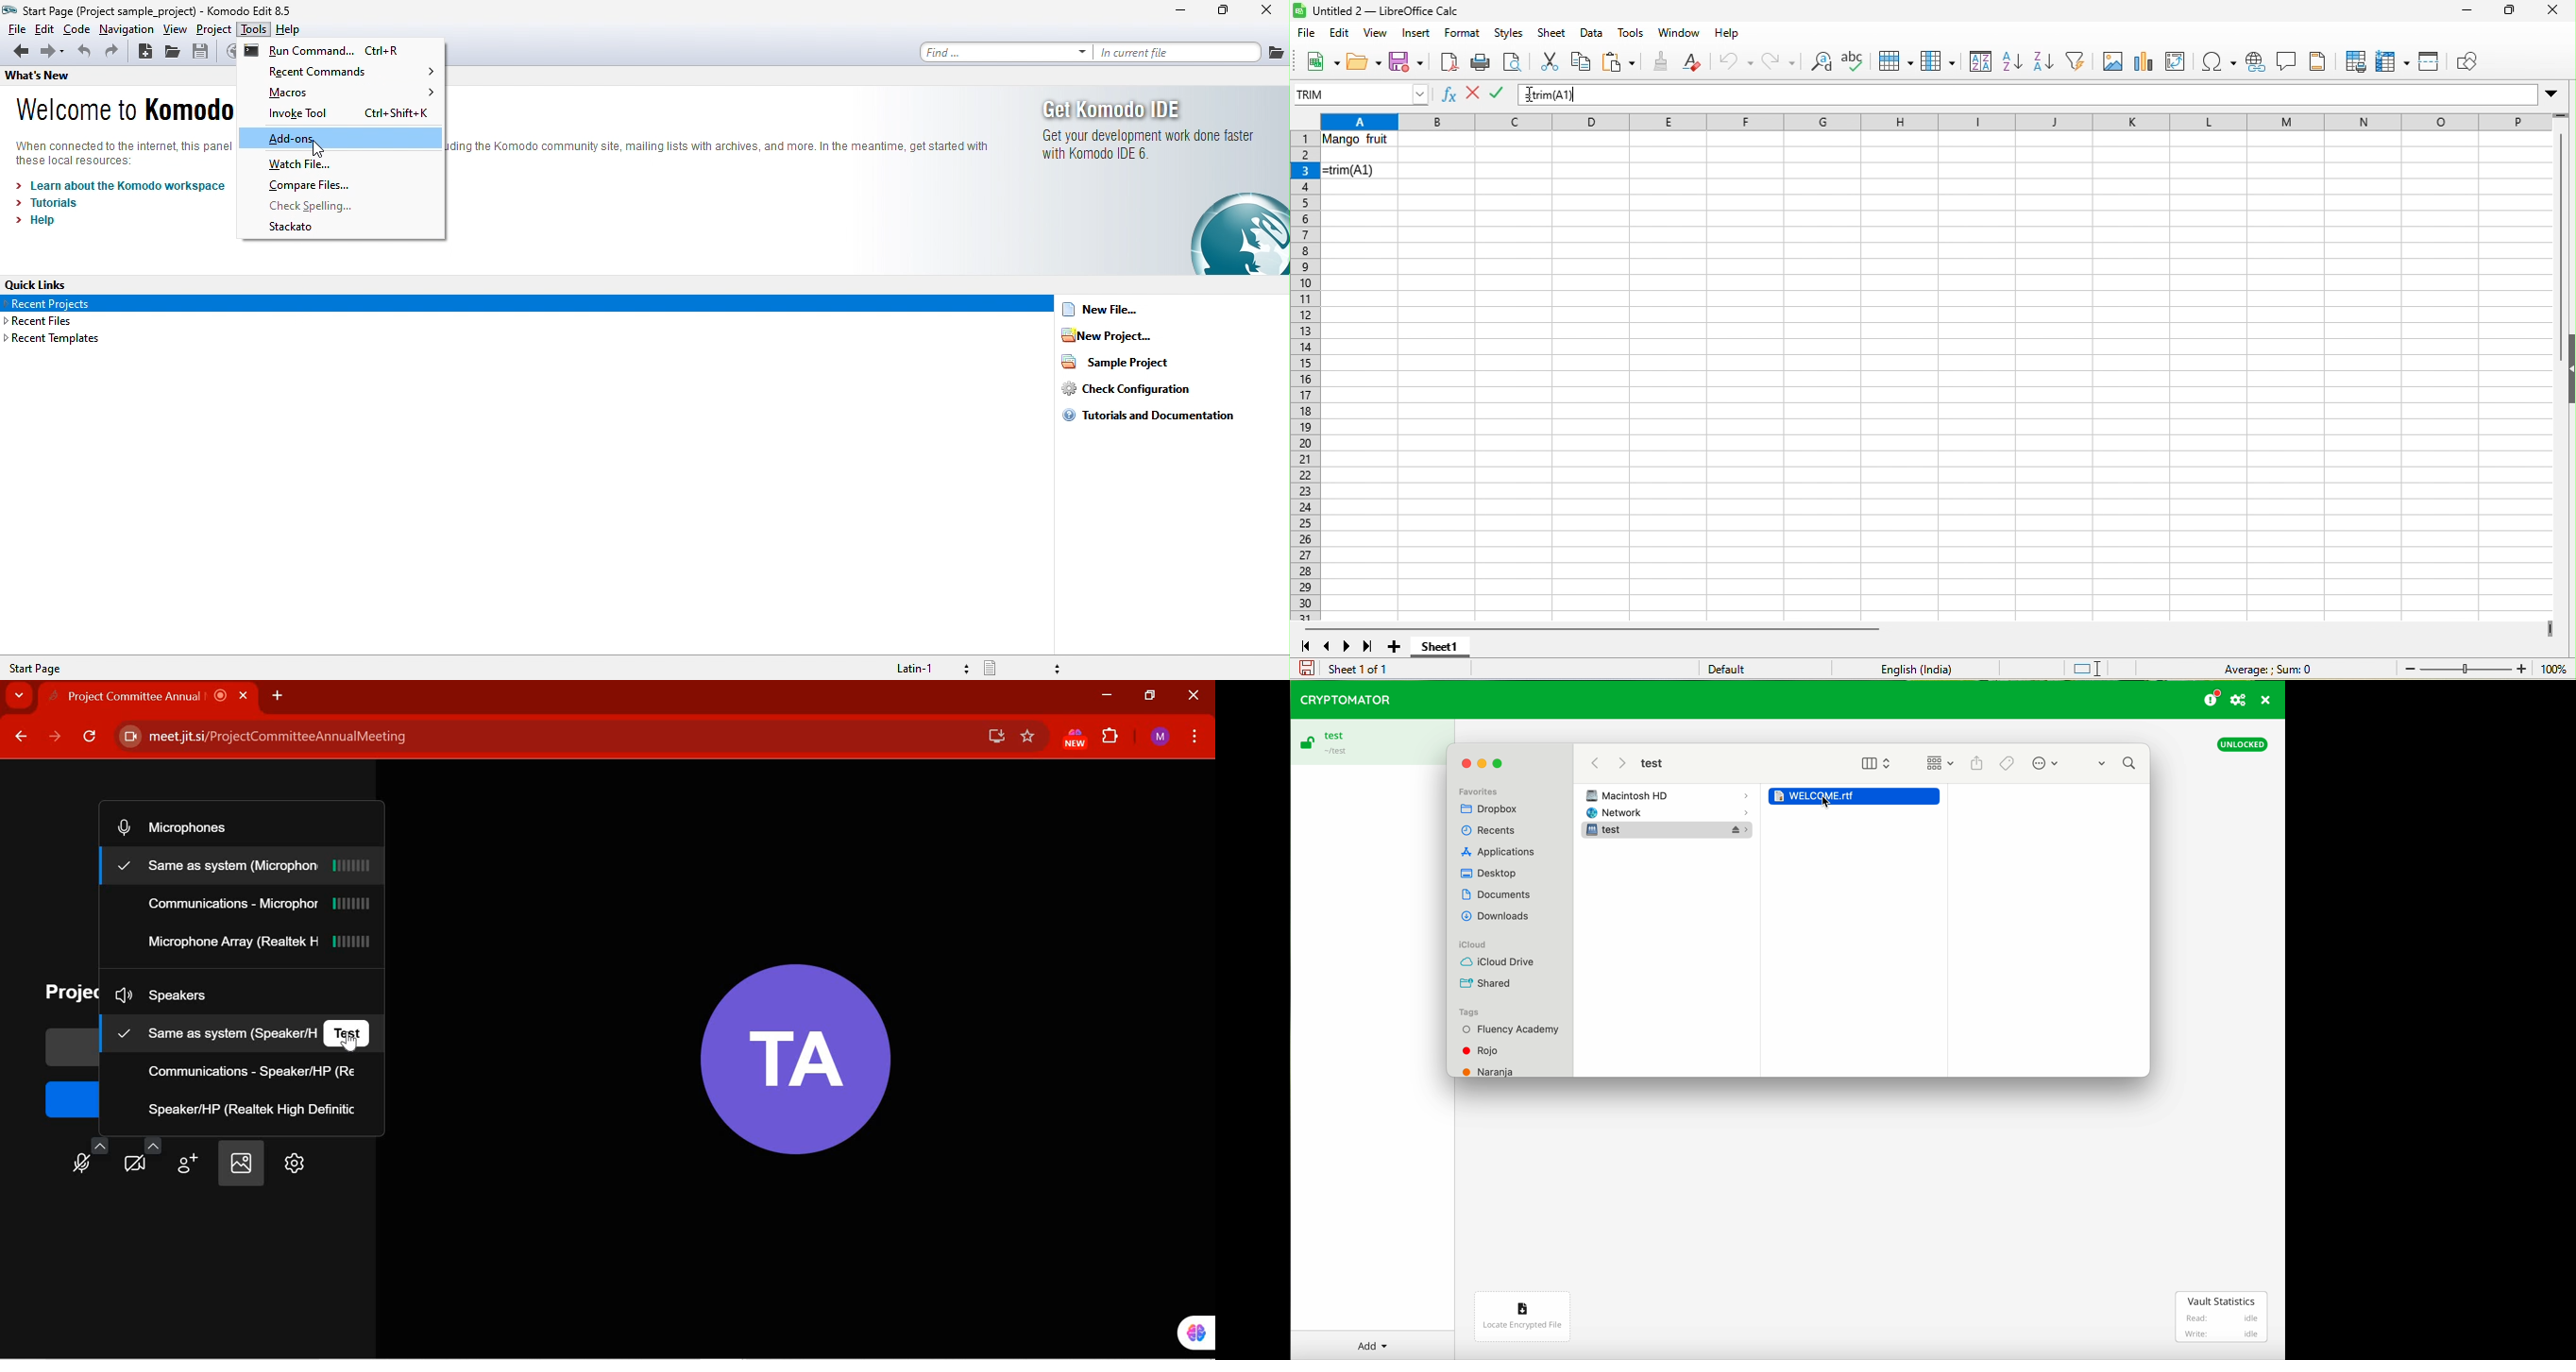  What do you see at coordinates (160, 696) in the screenshot?
I see `Project Committee Annual |` at bounding box center [160, 696].